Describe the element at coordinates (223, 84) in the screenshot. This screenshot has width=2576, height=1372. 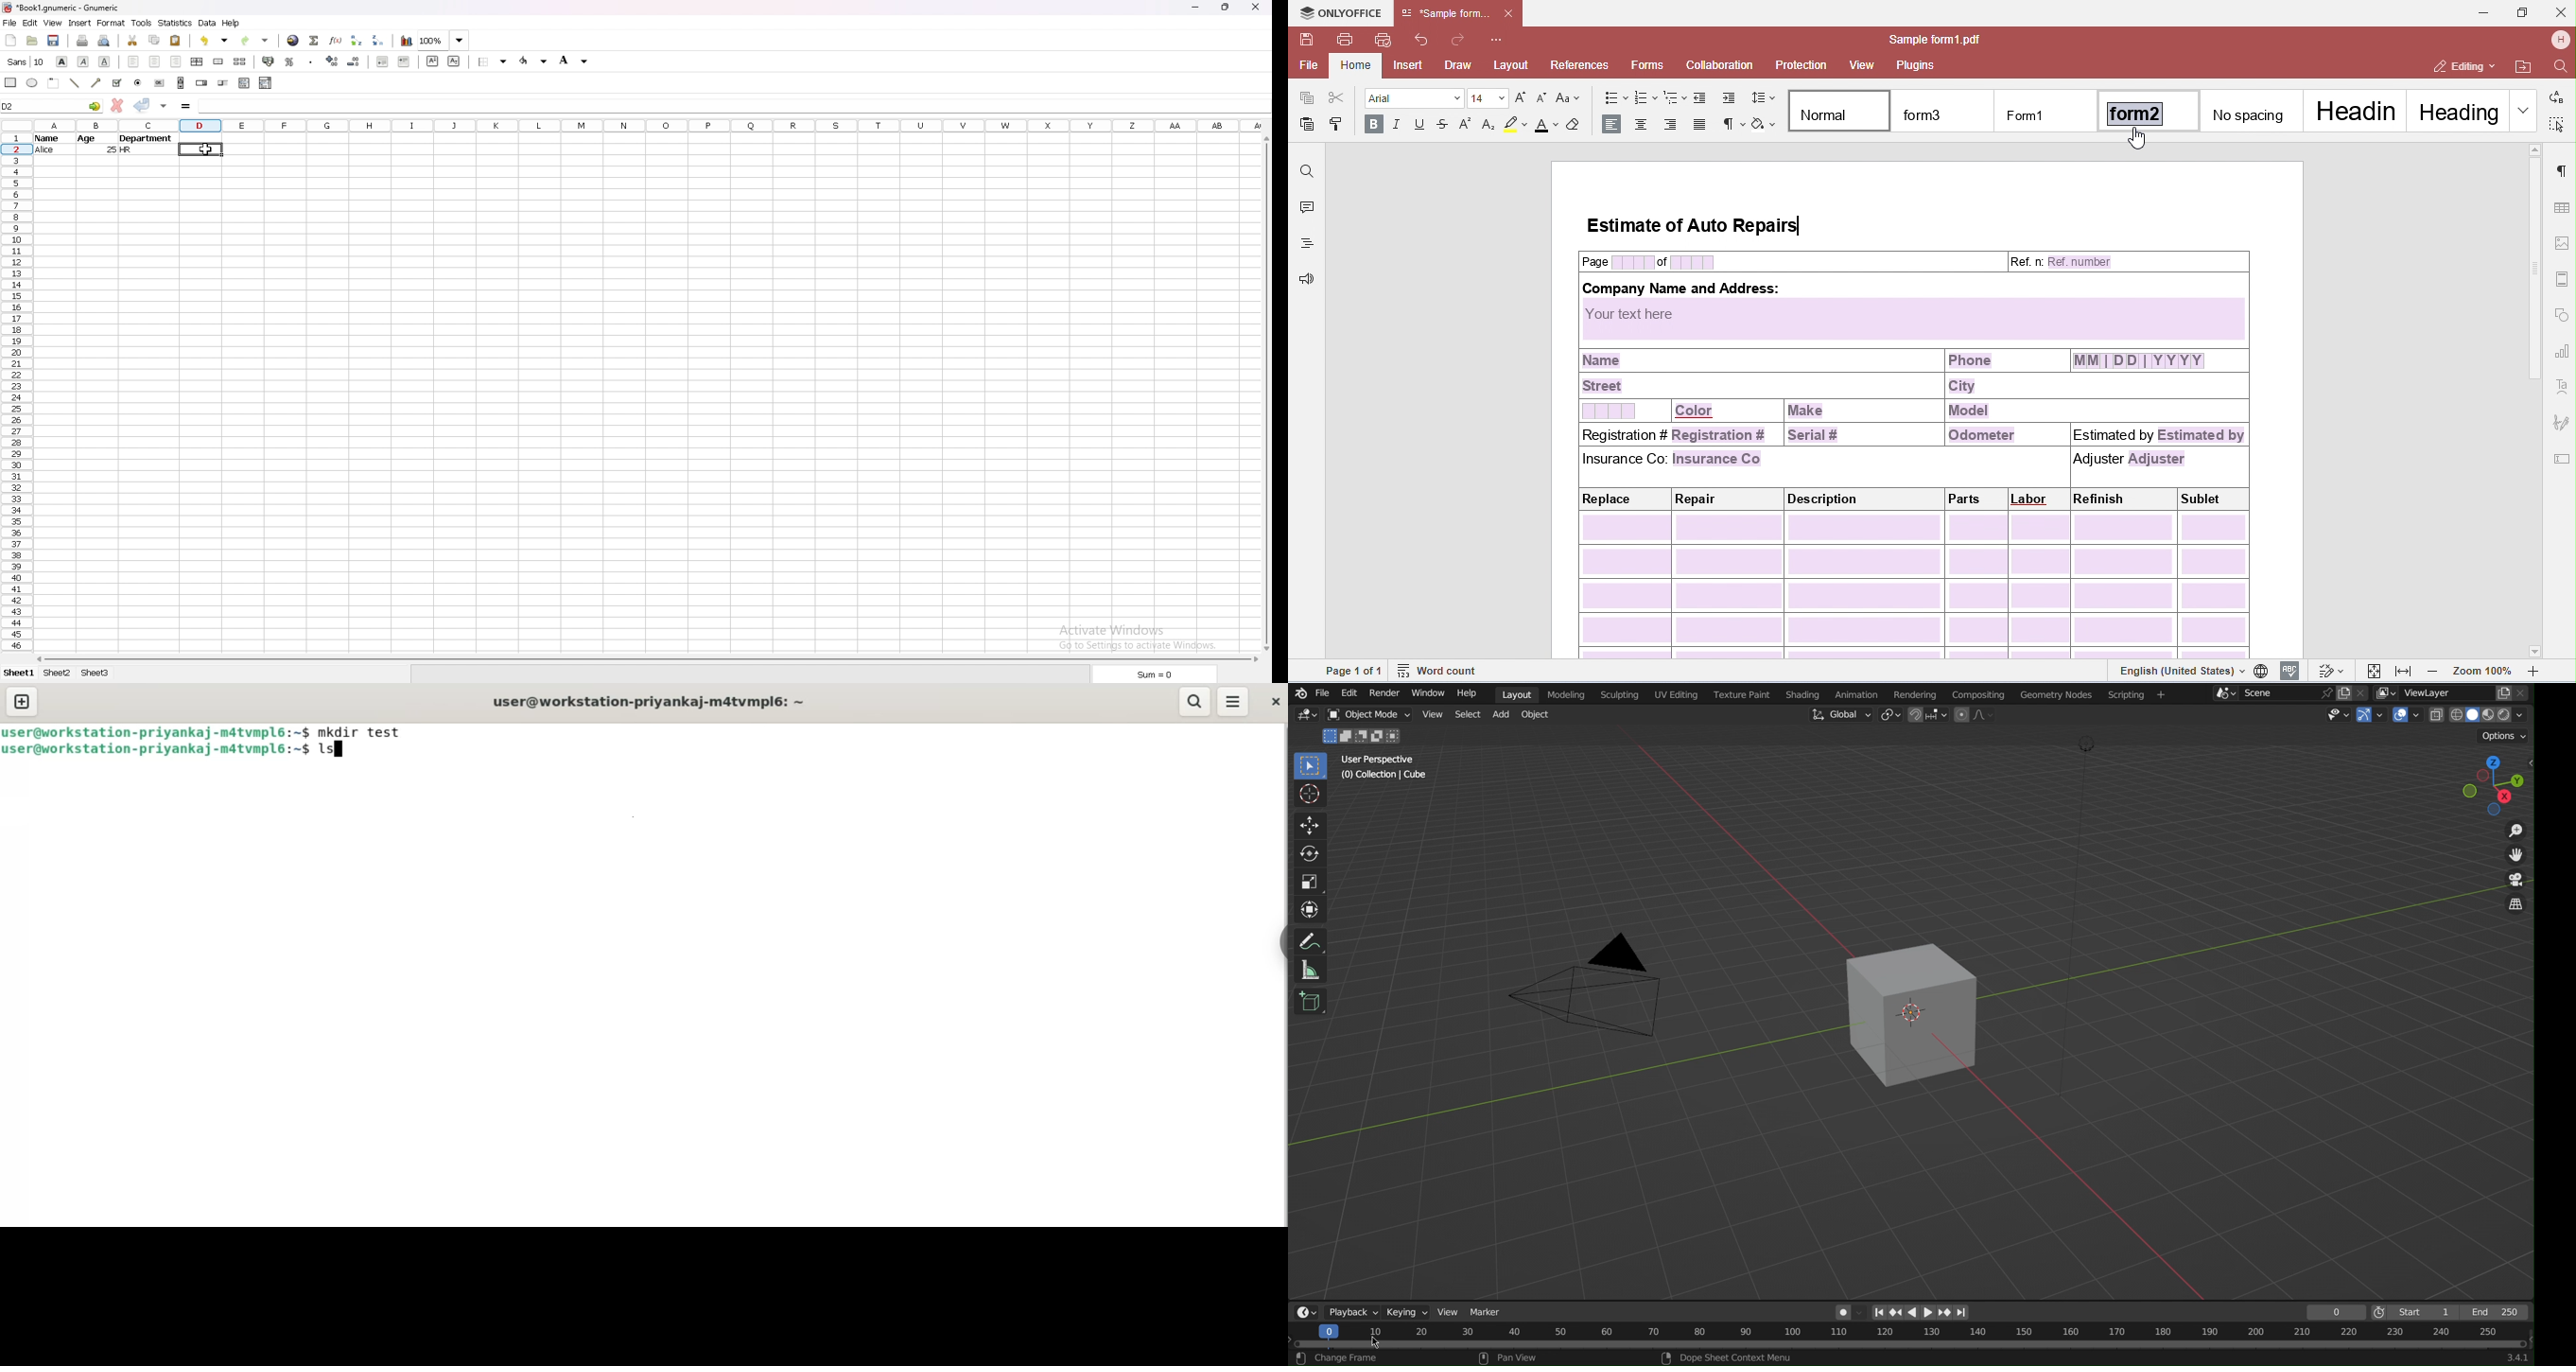
I see `slider` at that location.